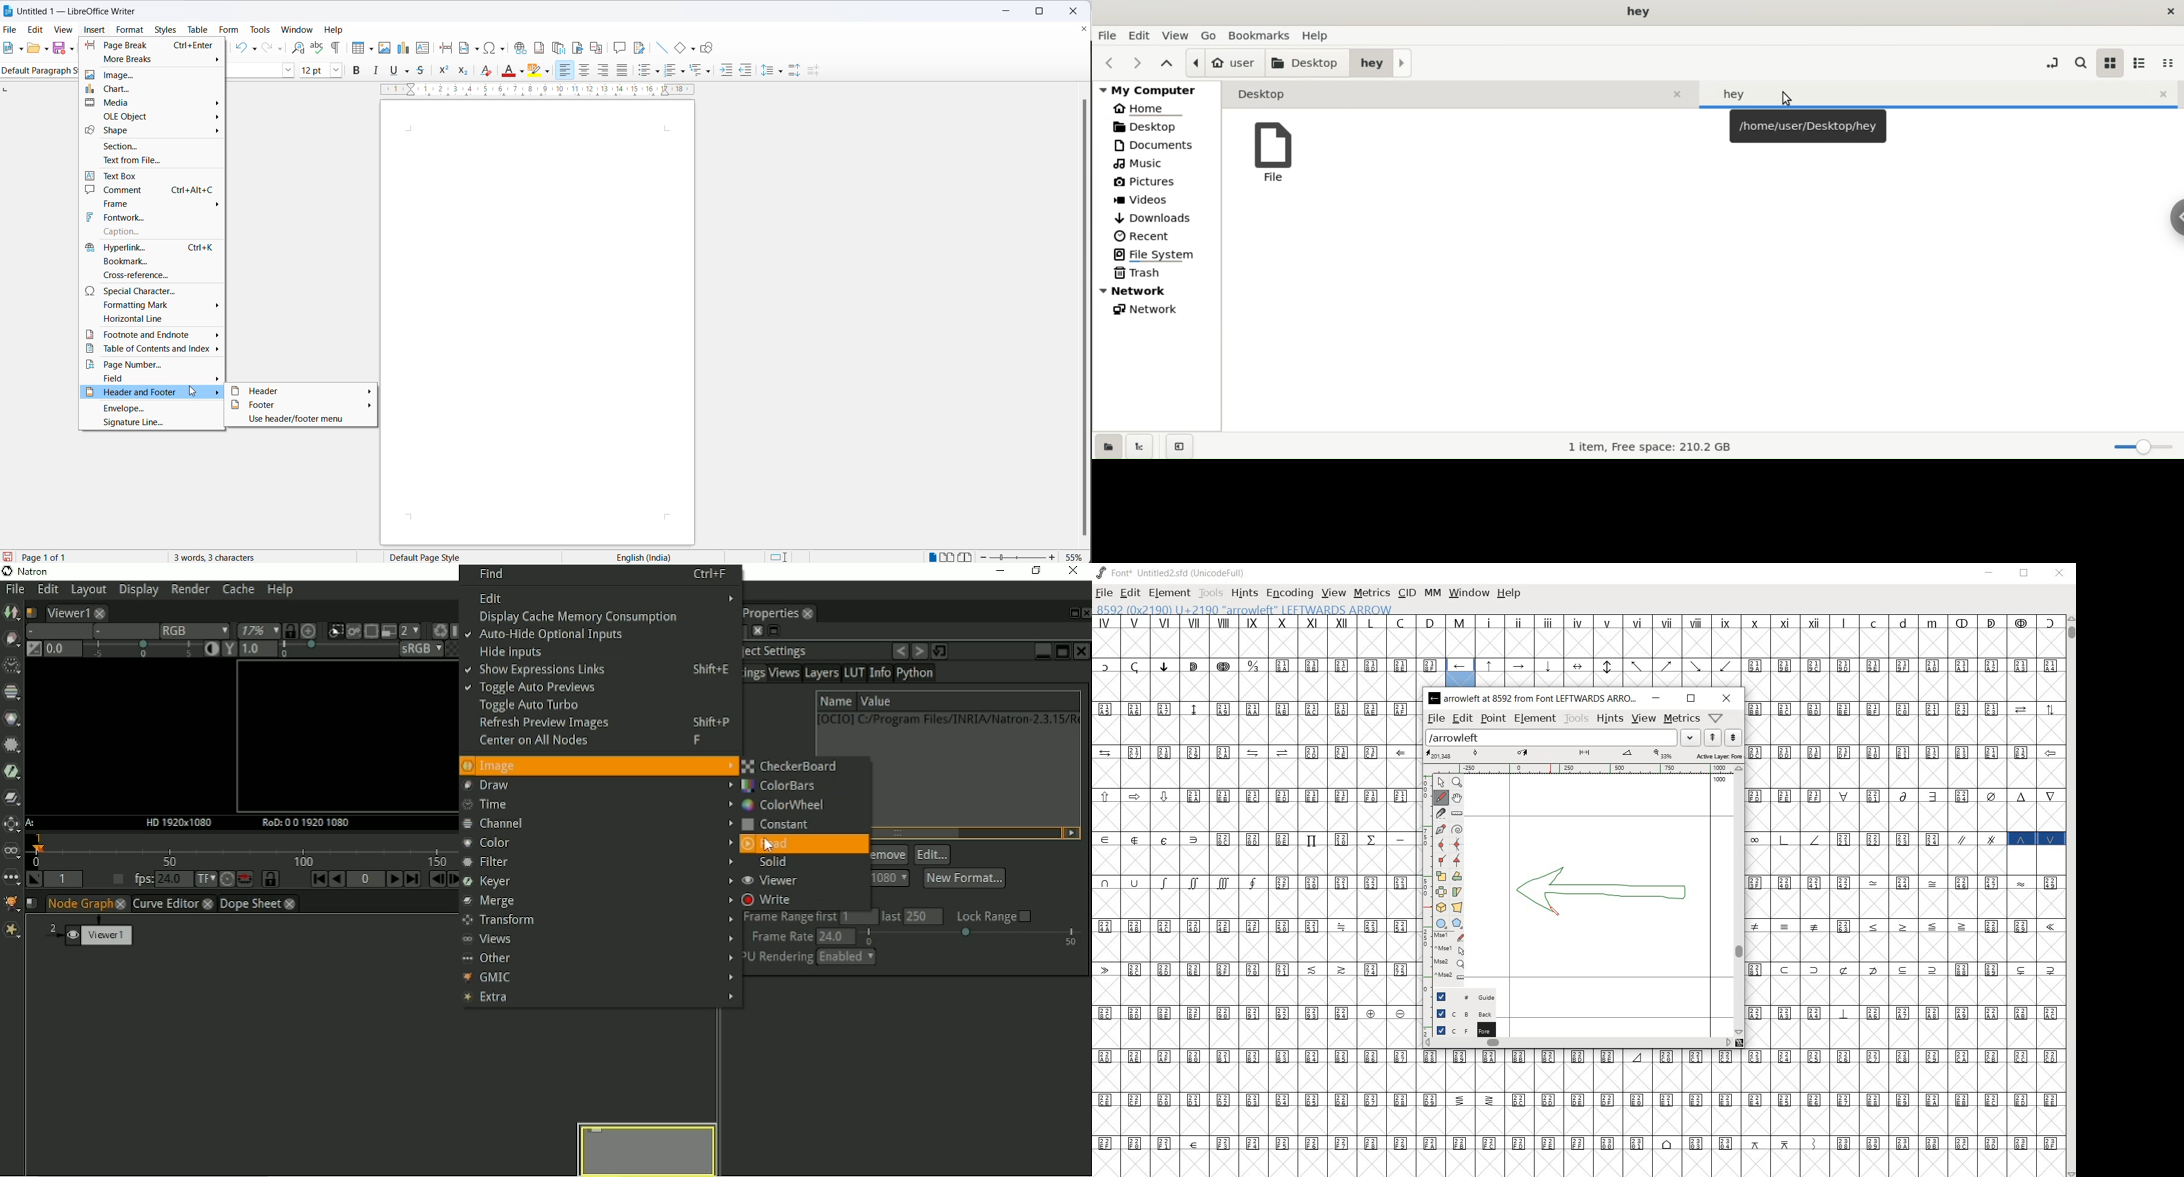  I want to click on justified, so click(623, 70).